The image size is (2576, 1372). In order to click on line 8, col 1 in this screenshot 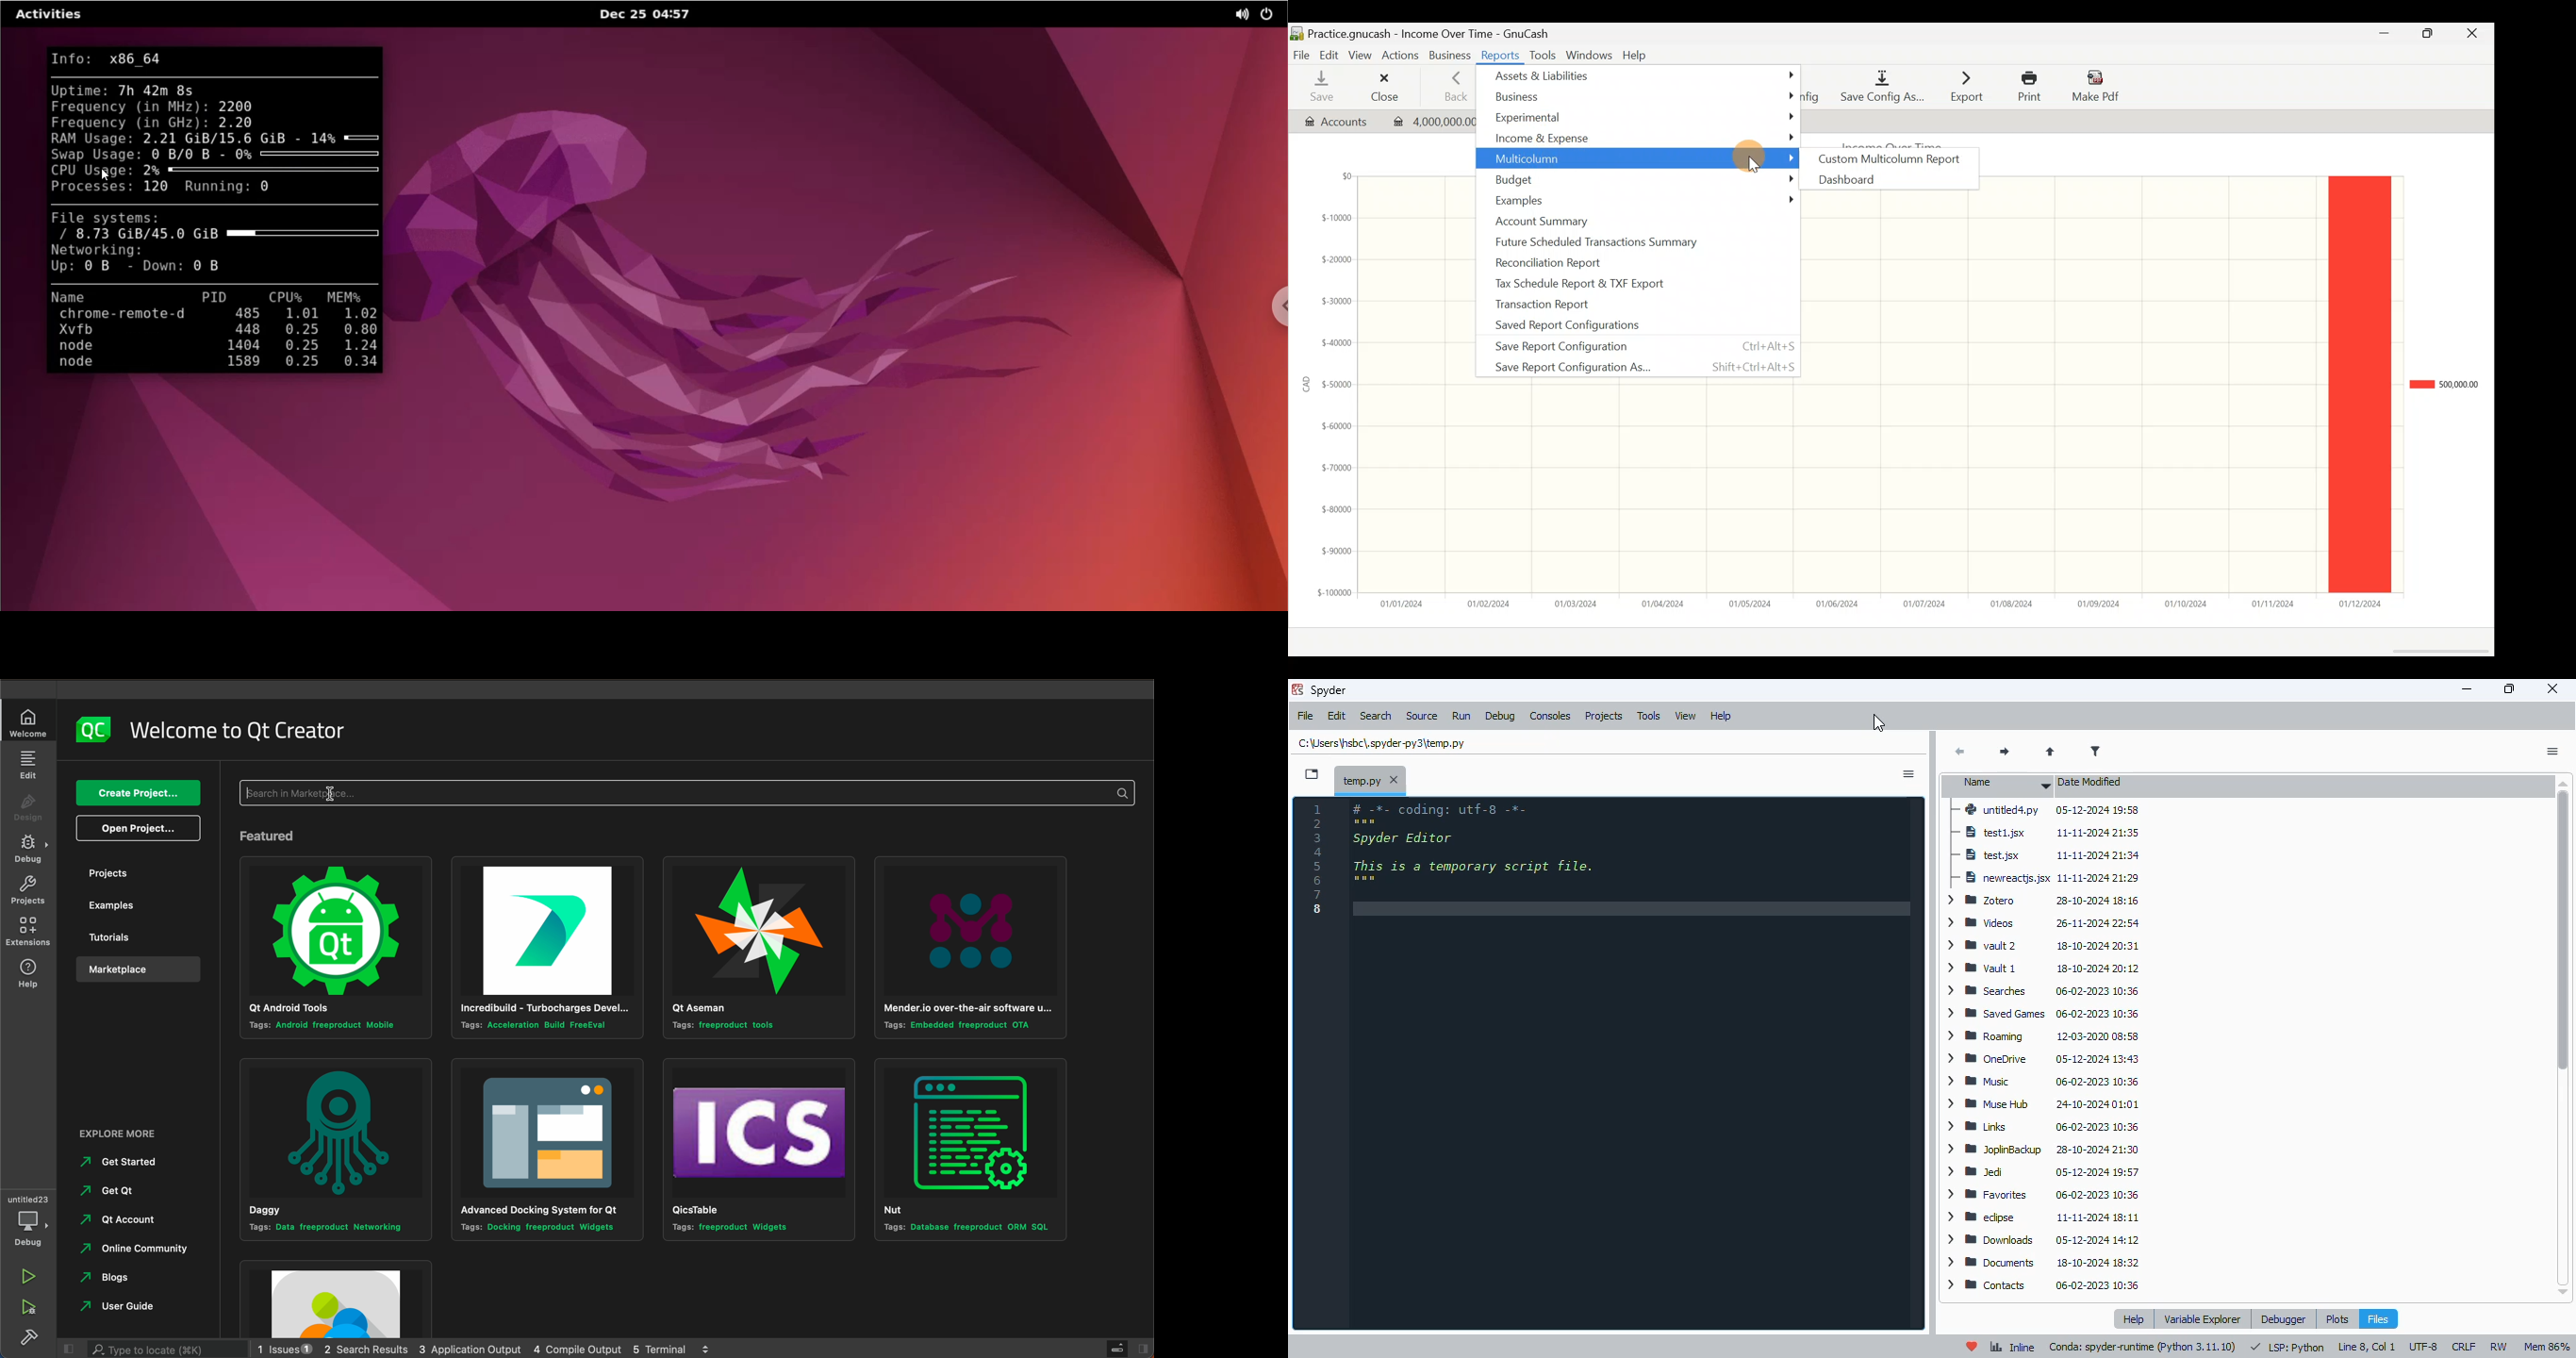, I will do `click(2368, 1347)`.